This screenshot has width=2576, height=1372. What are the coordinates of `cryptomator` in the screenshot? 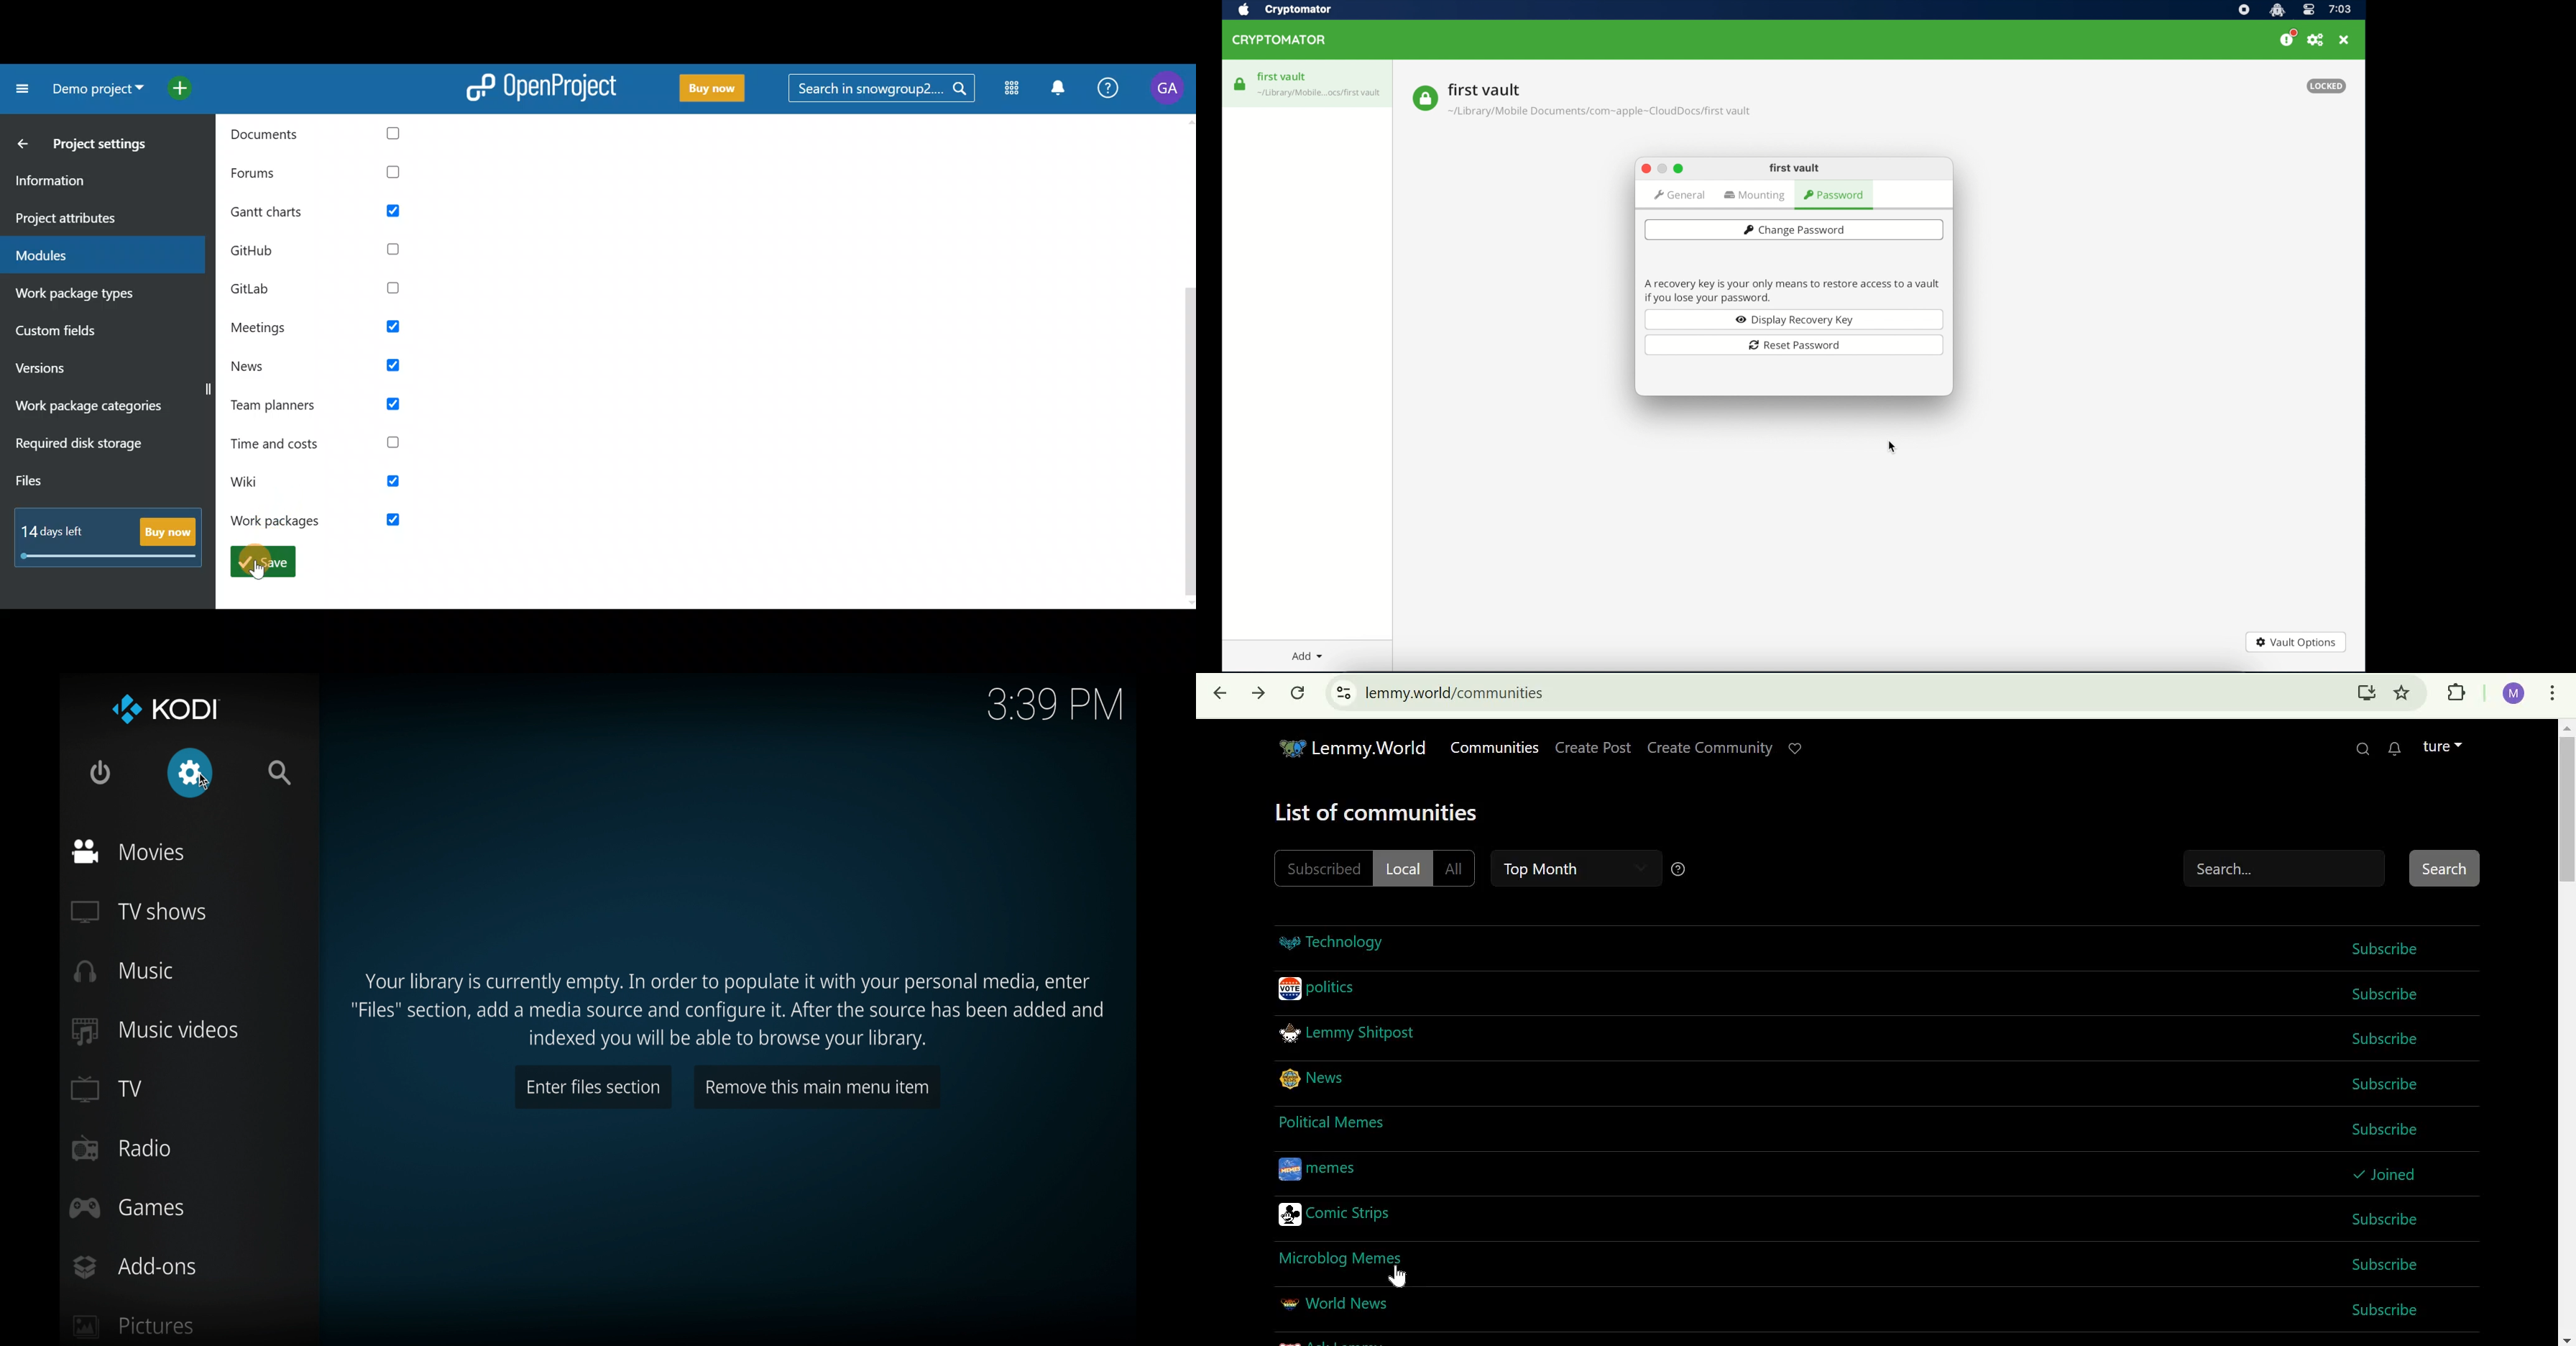 It's located at (1279, 41).